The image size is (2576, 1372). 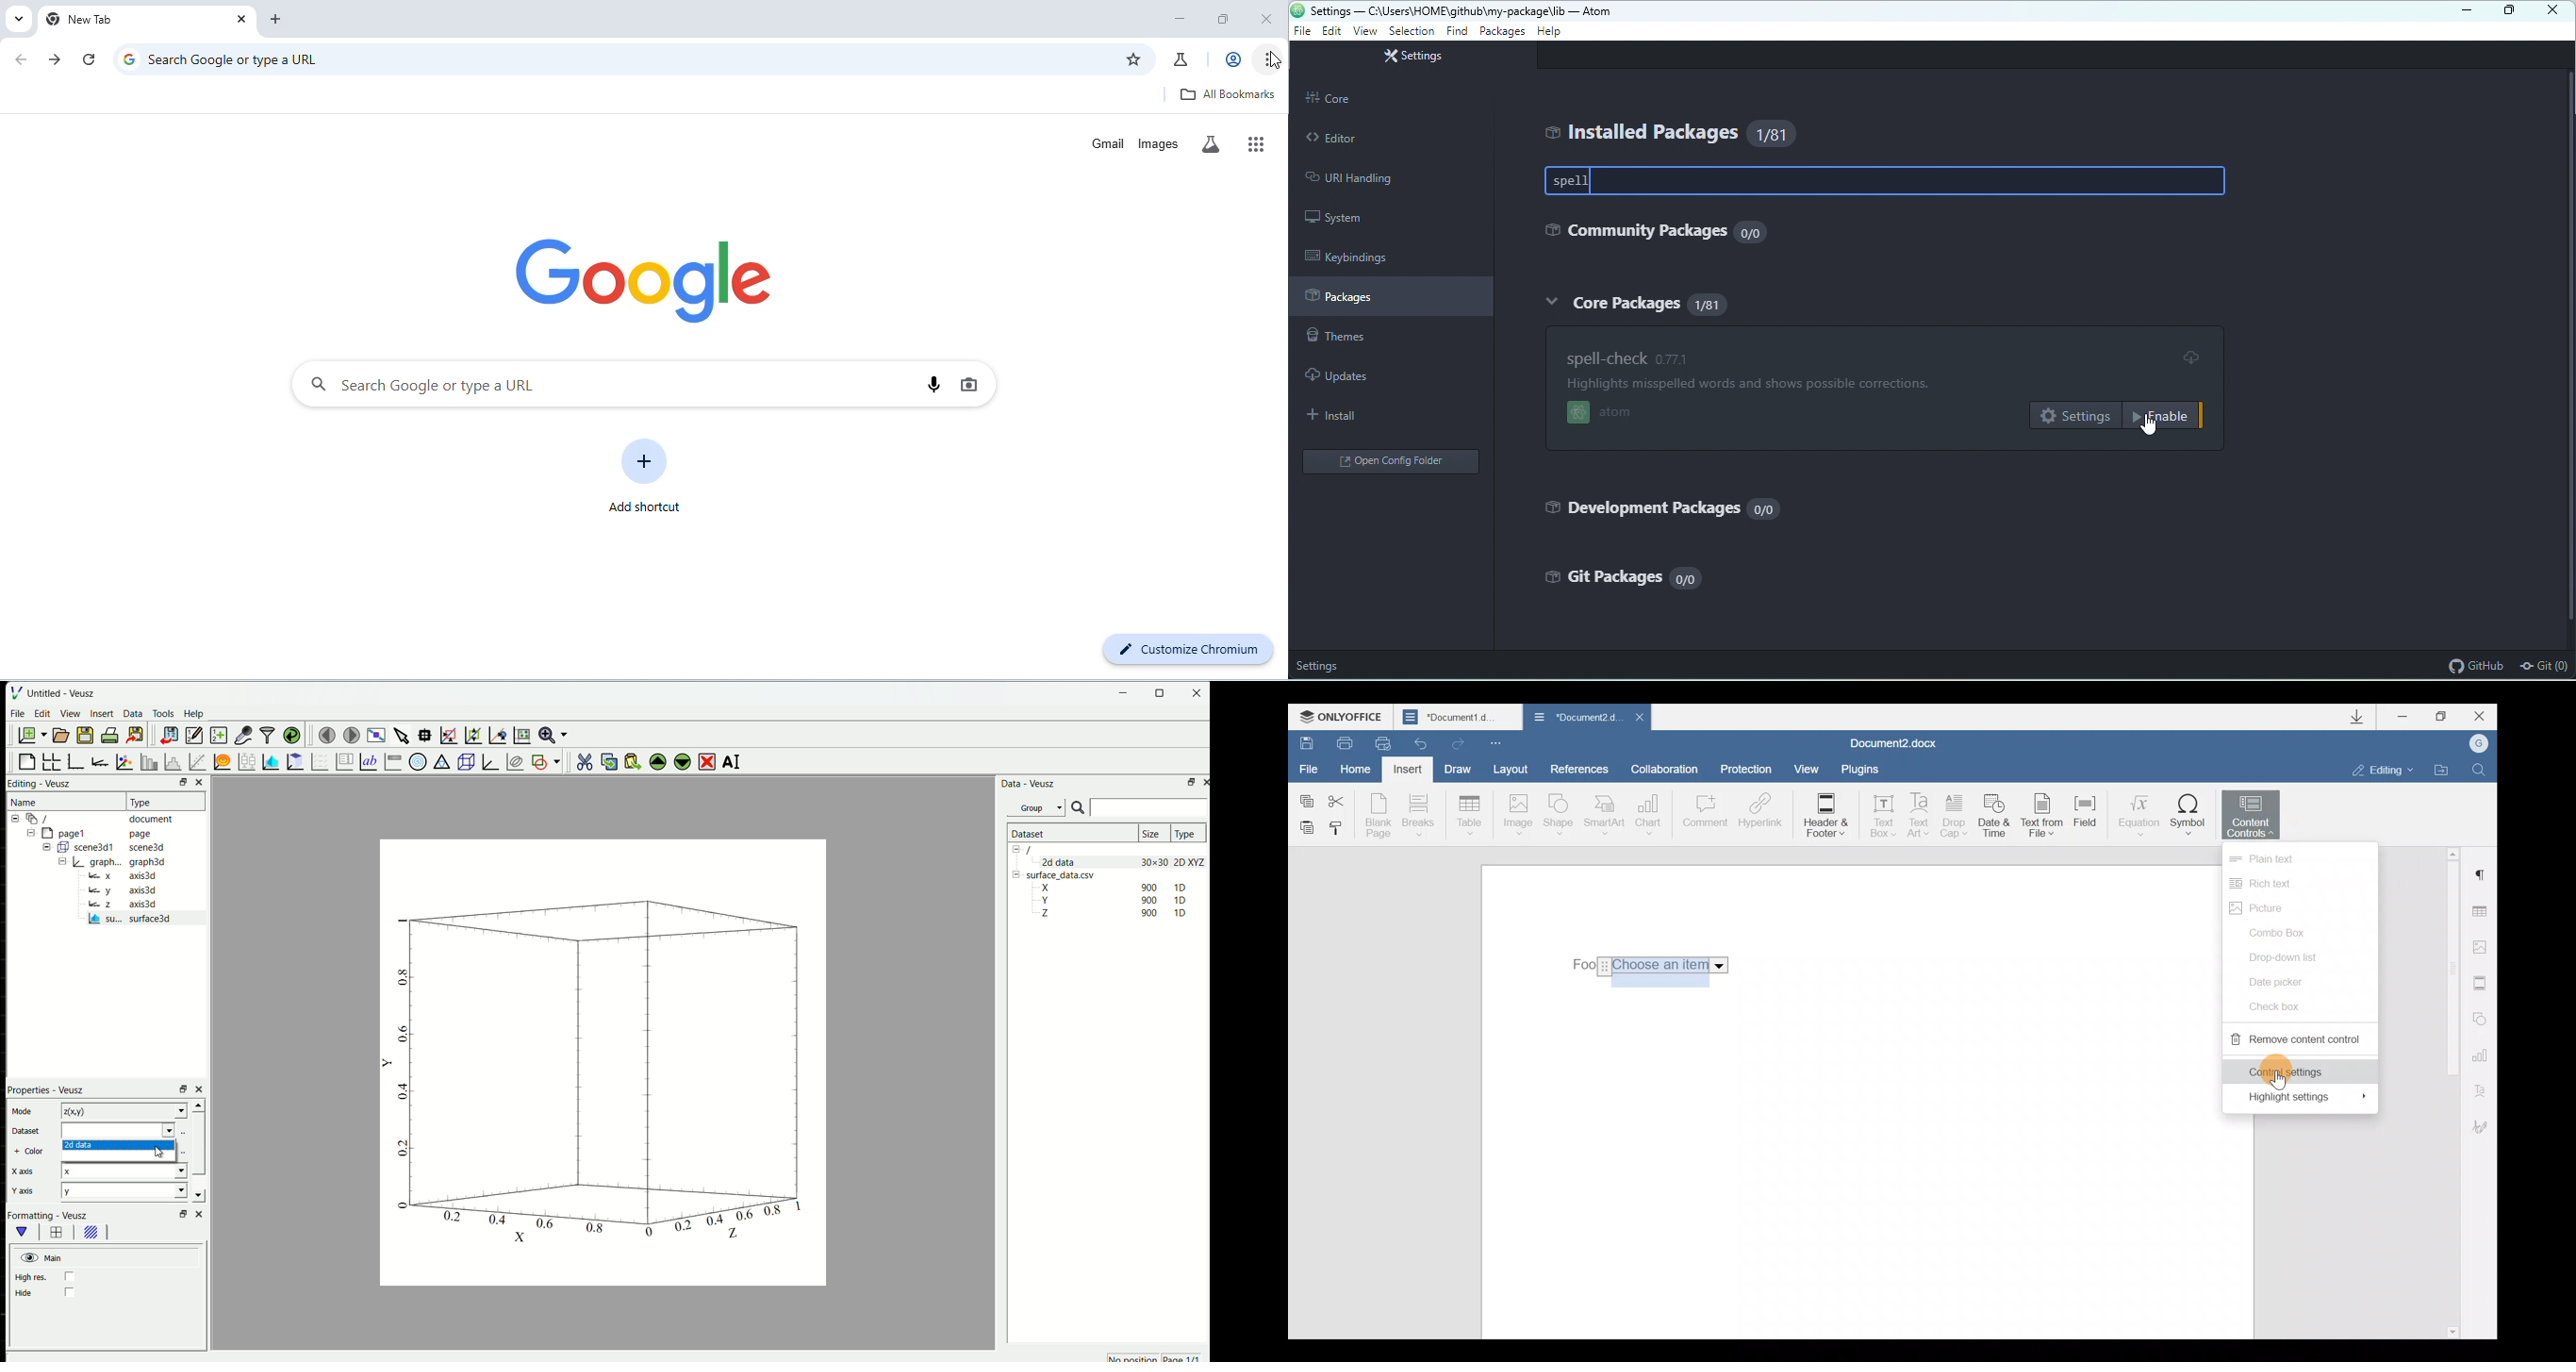 What do you see at coordinates (2483, 982) in the screenshot?
I see `Header & footer settings` at bounding box center [2483, 982].